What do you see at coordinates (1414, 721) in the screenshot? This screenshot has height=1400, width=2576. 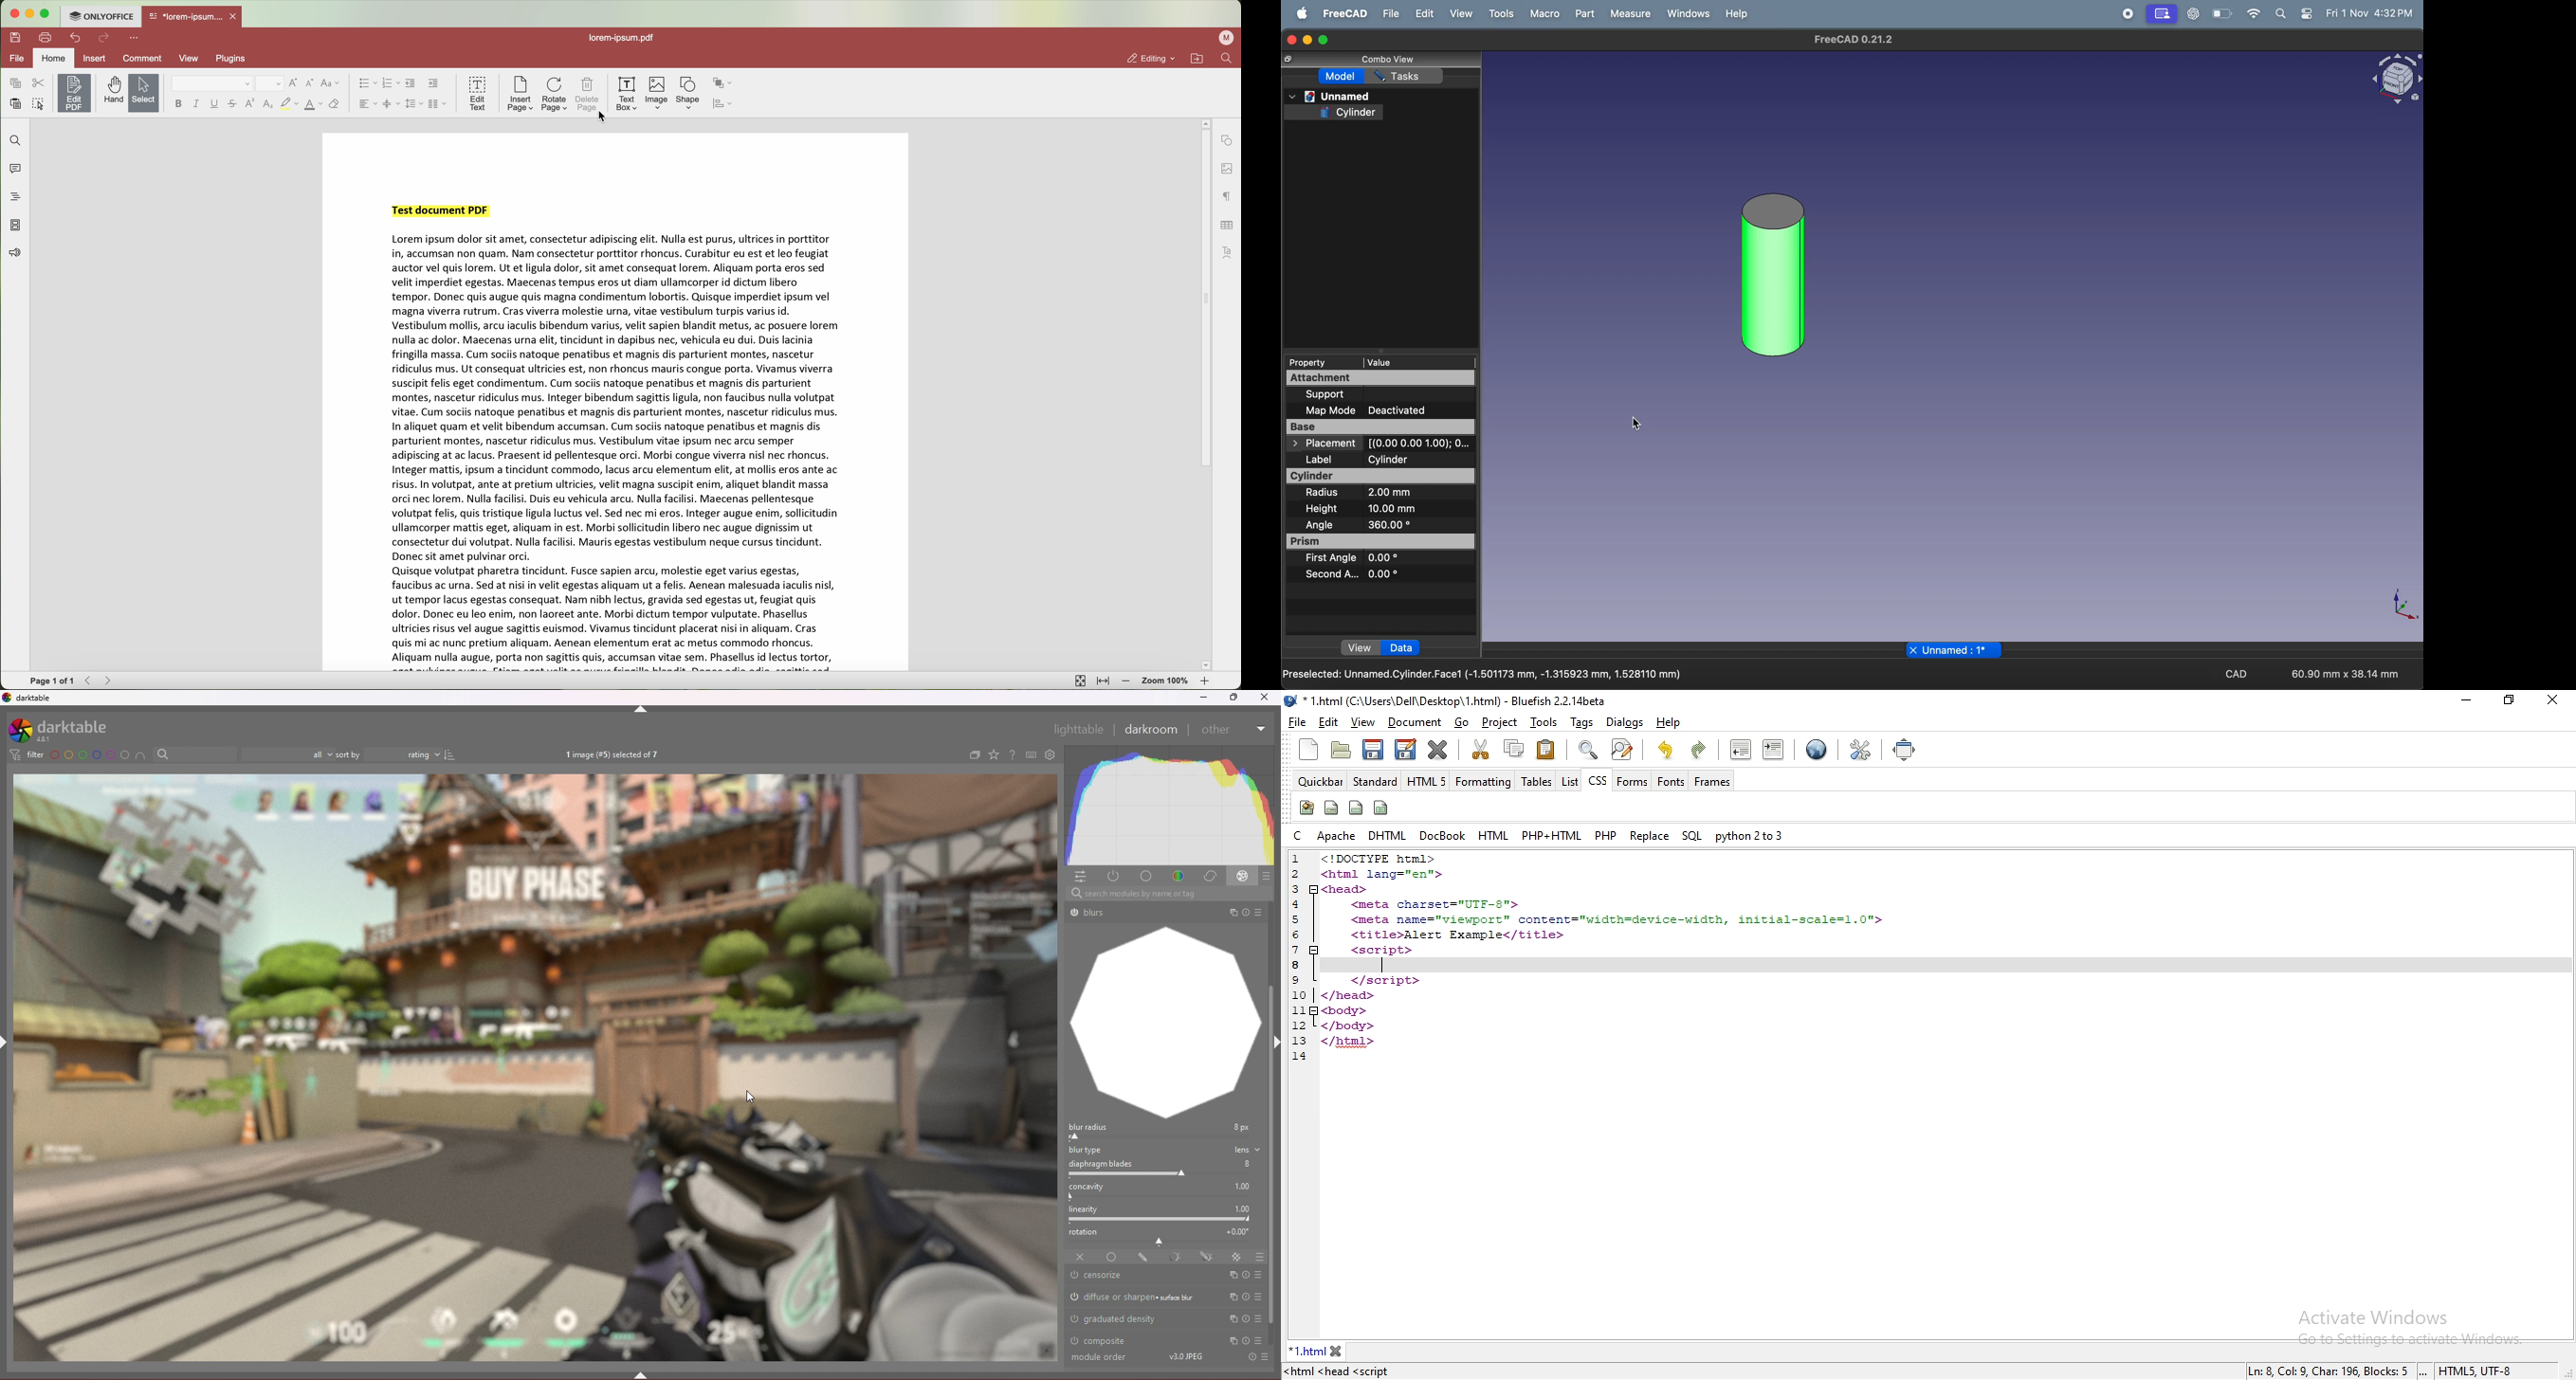 I see `document` at bounding box center [1414, 721].